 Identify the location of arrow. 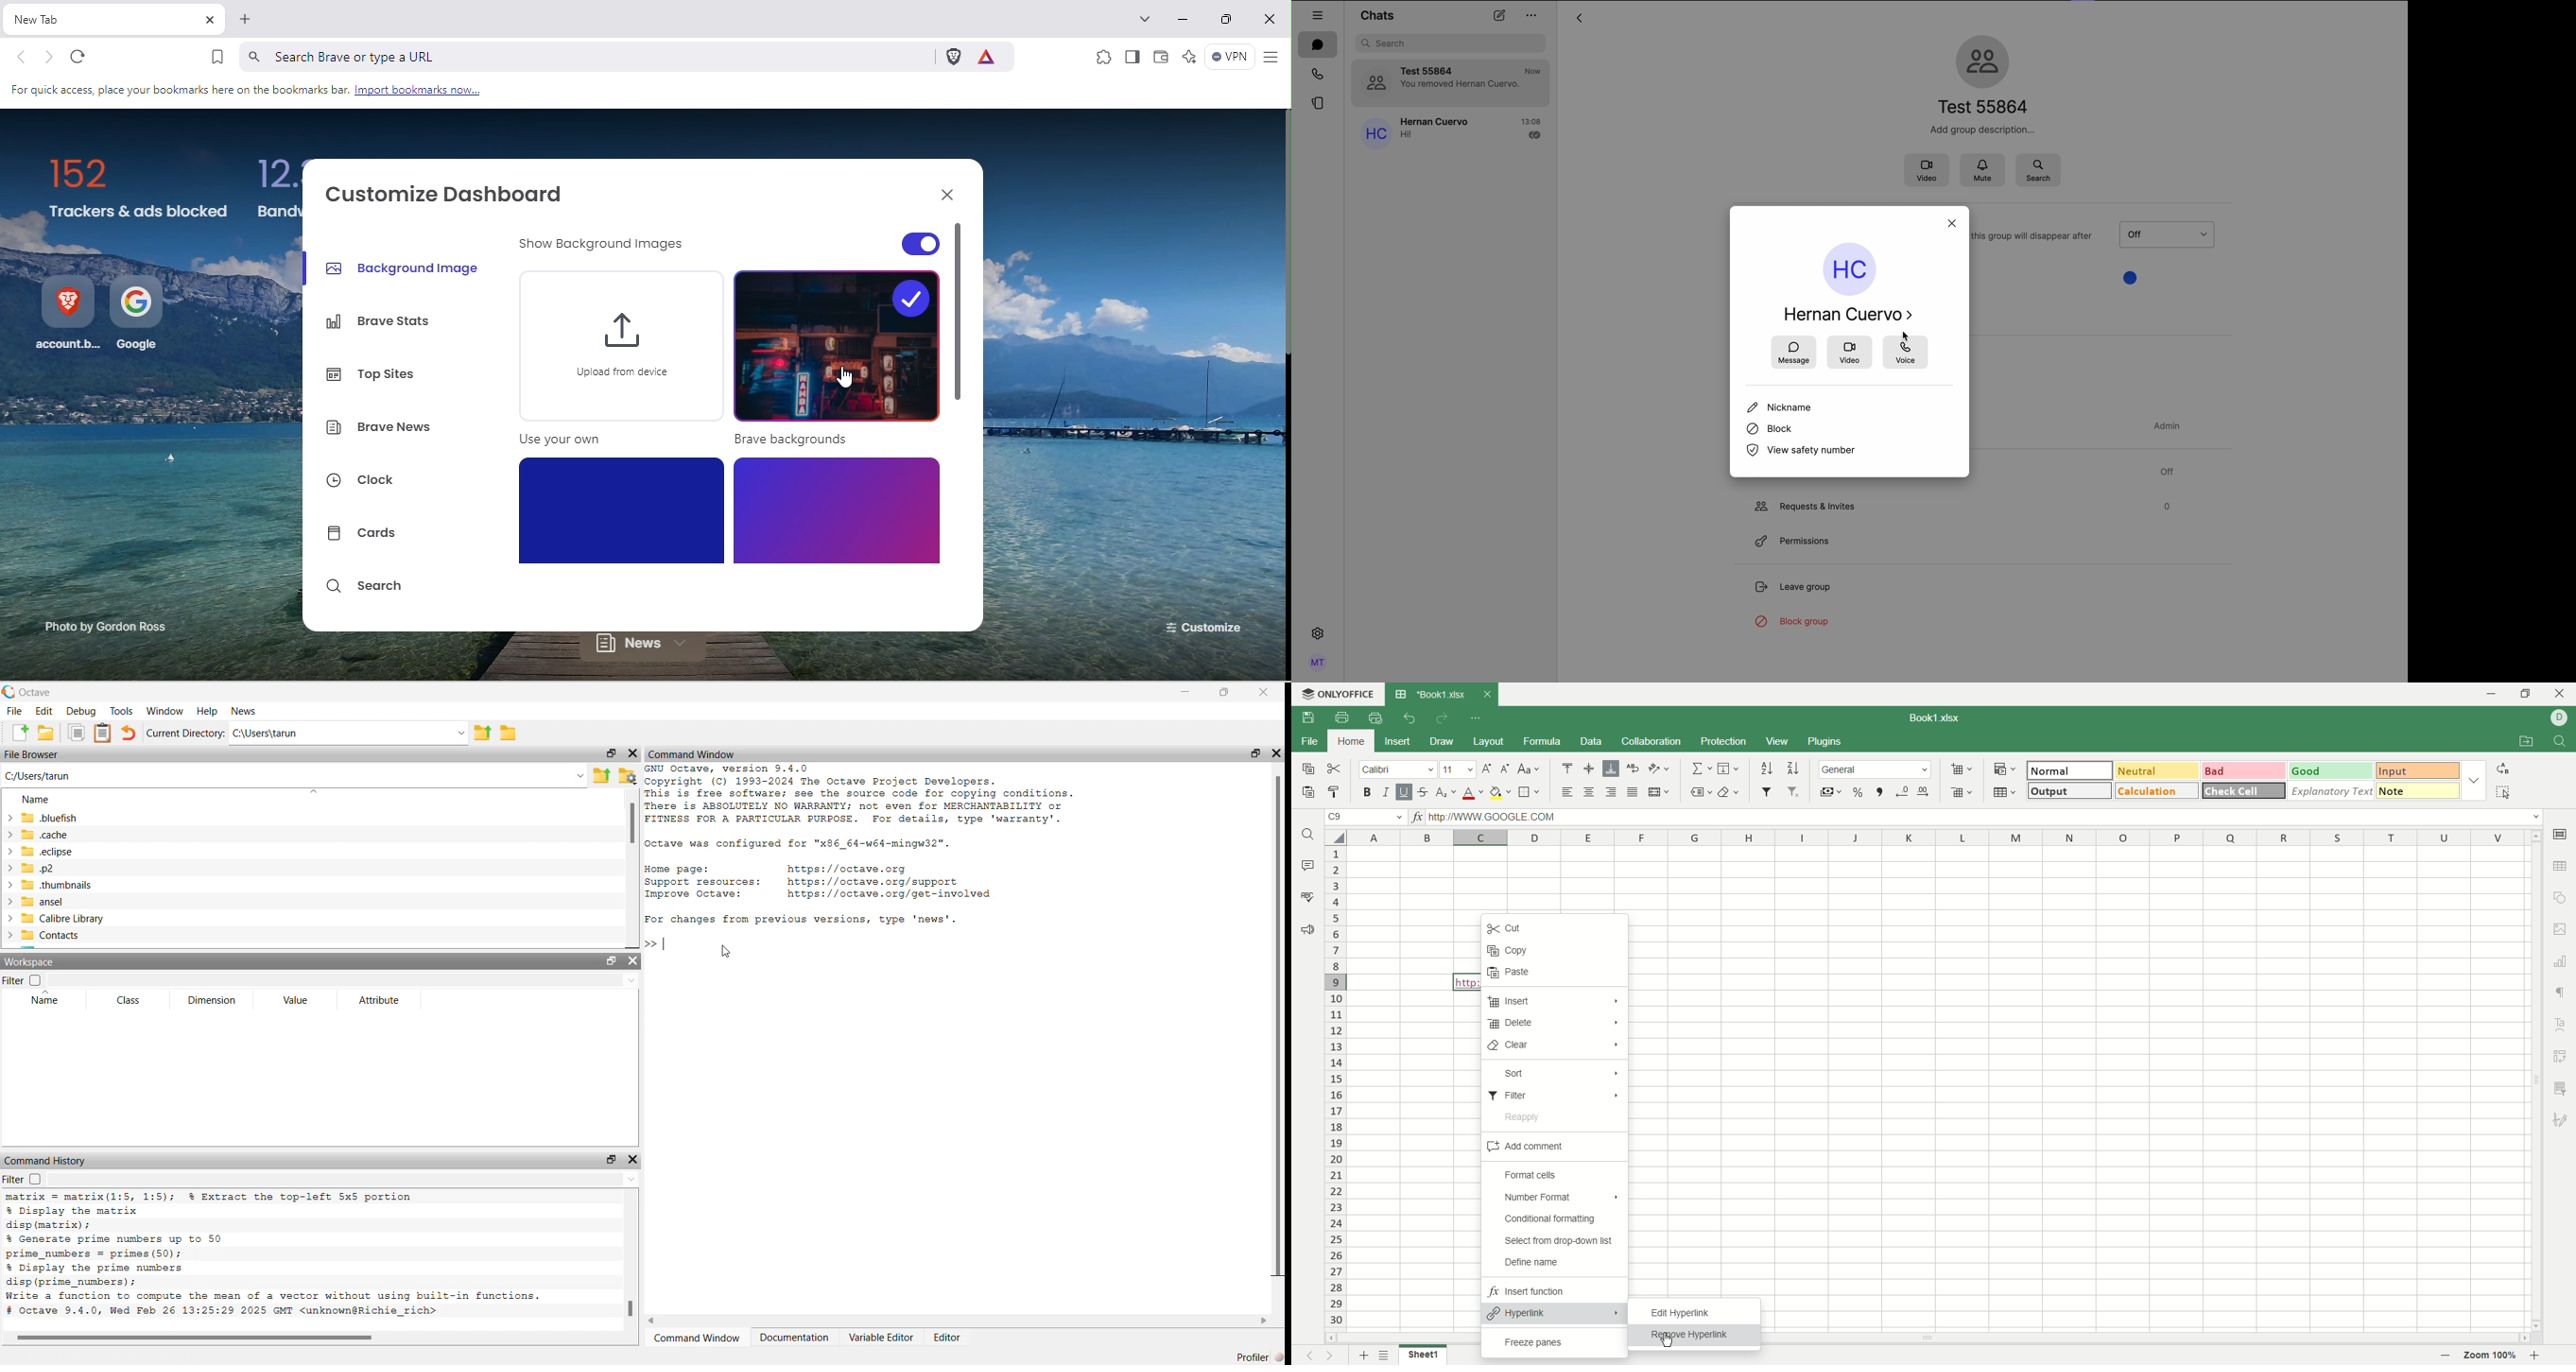
(1579, 20).